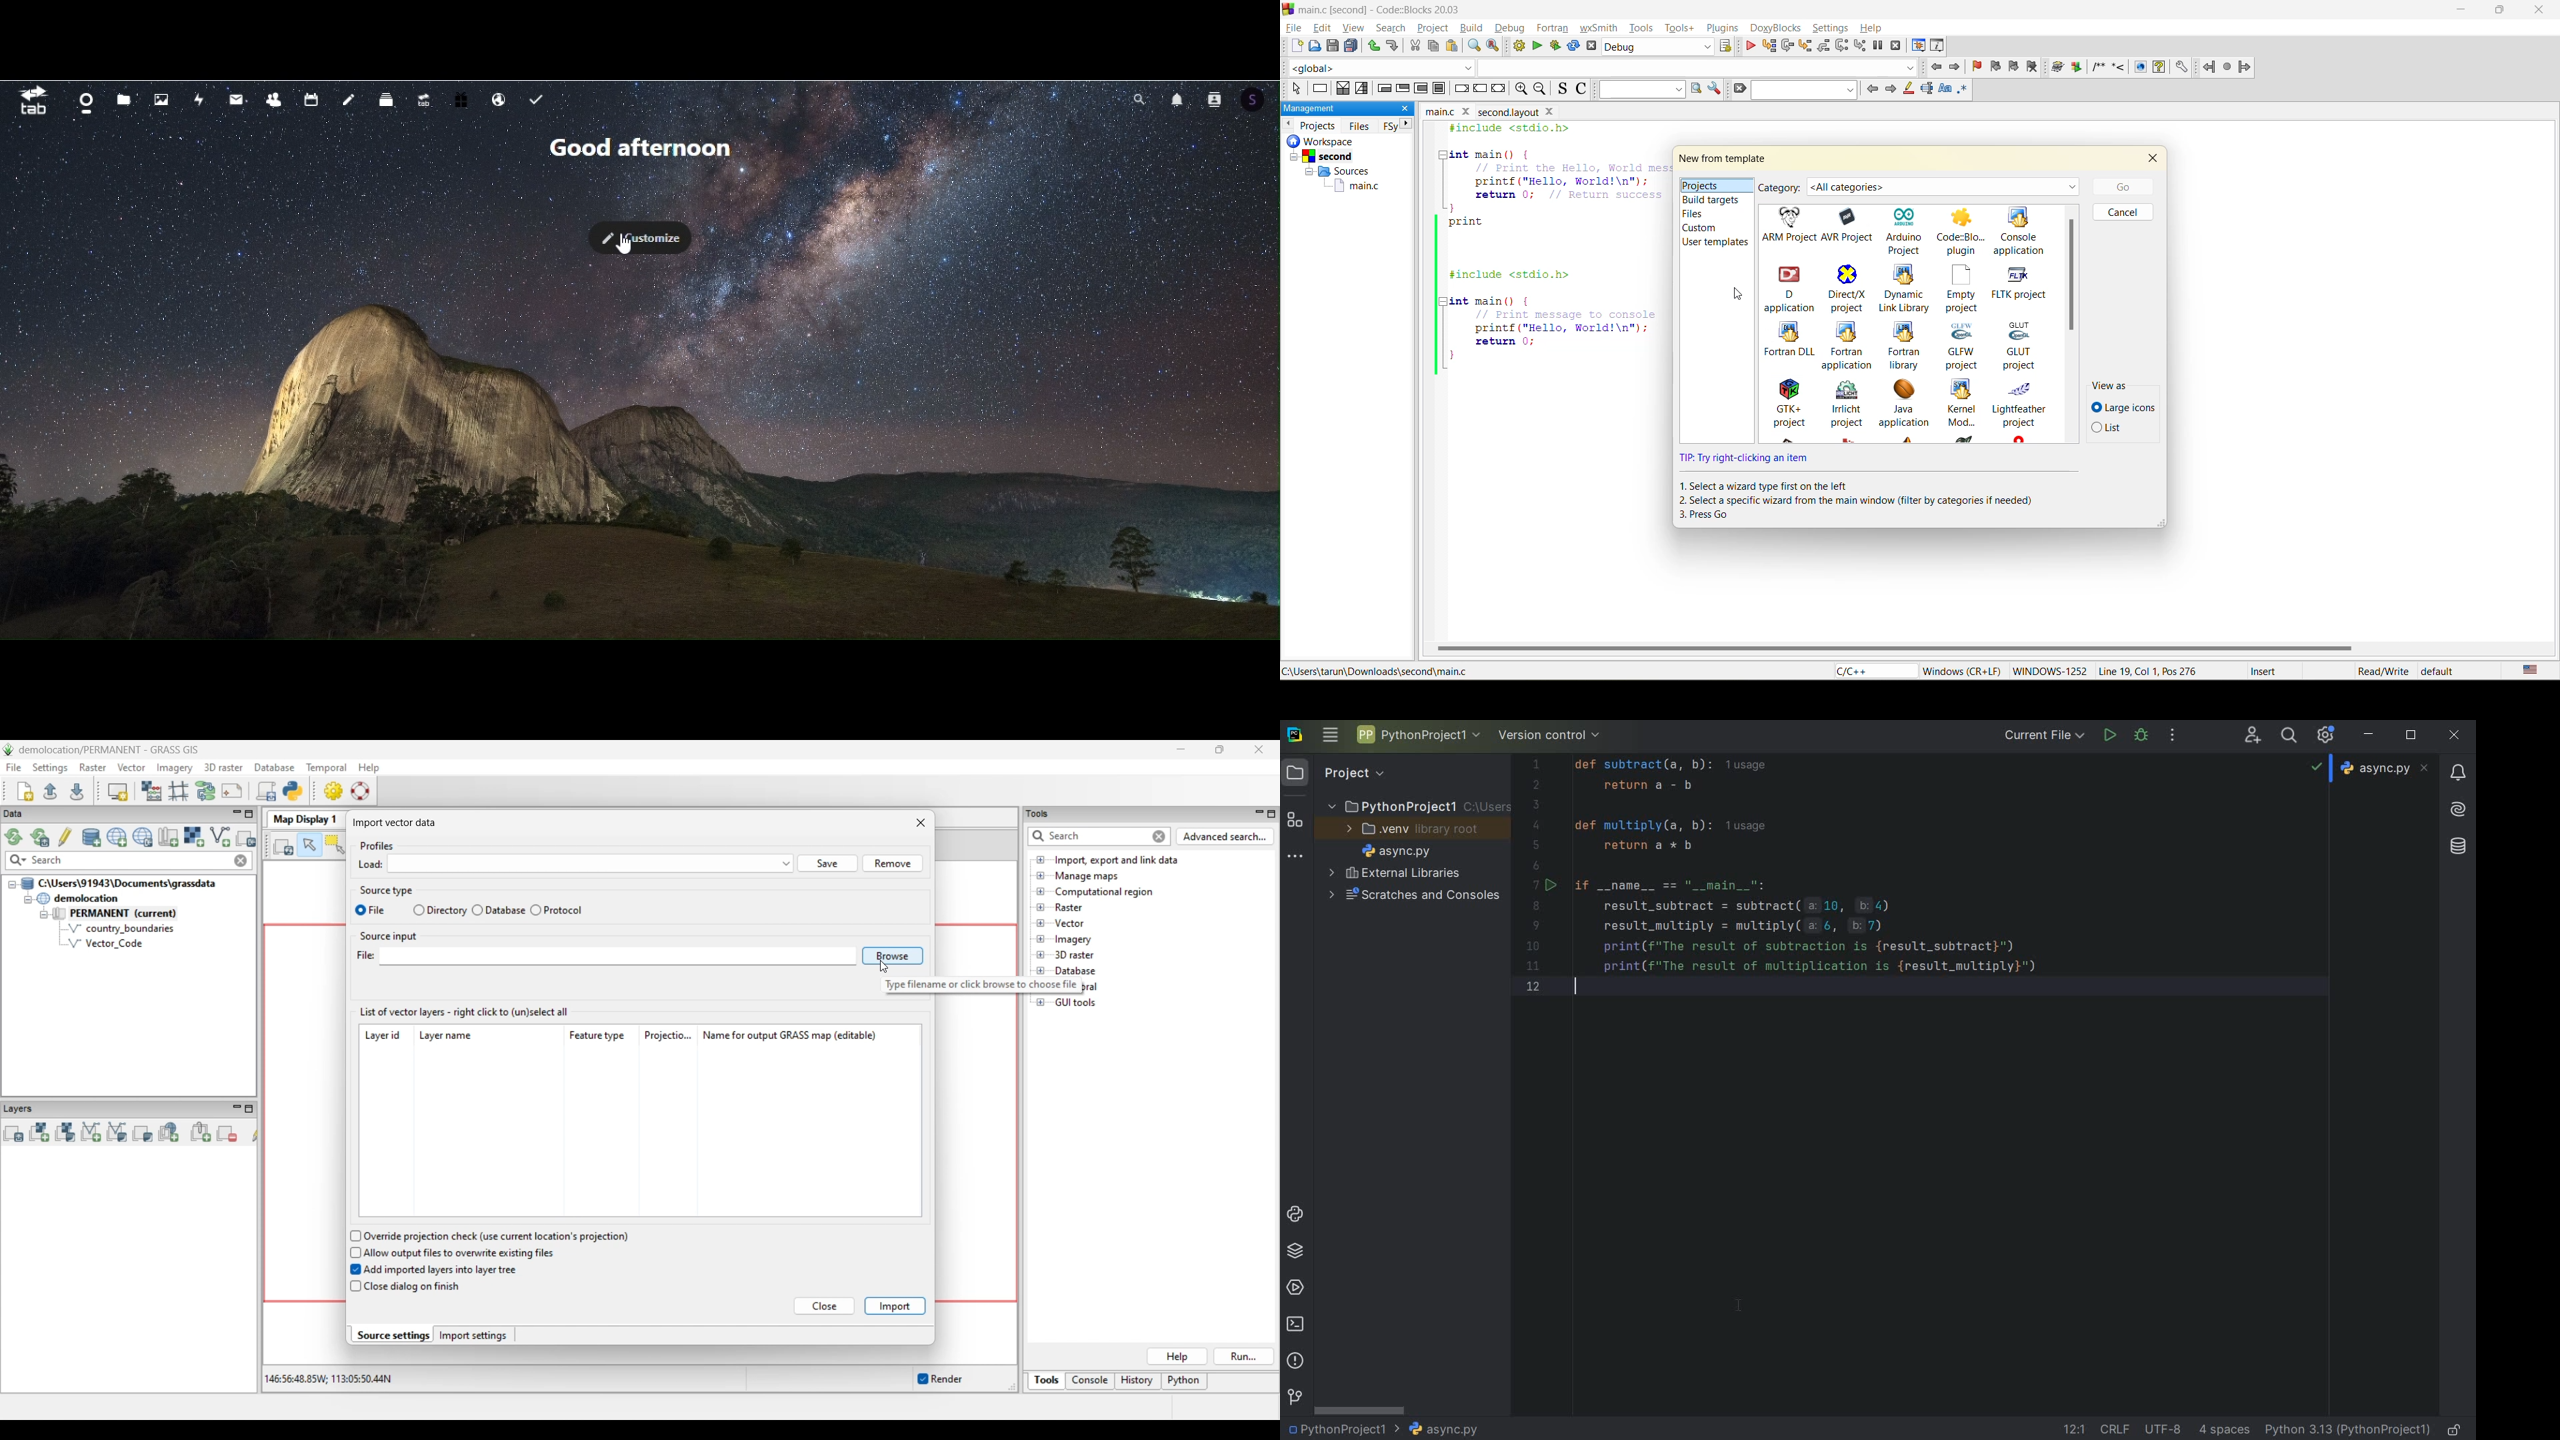  I want to click on file name, so click(1493, 111).